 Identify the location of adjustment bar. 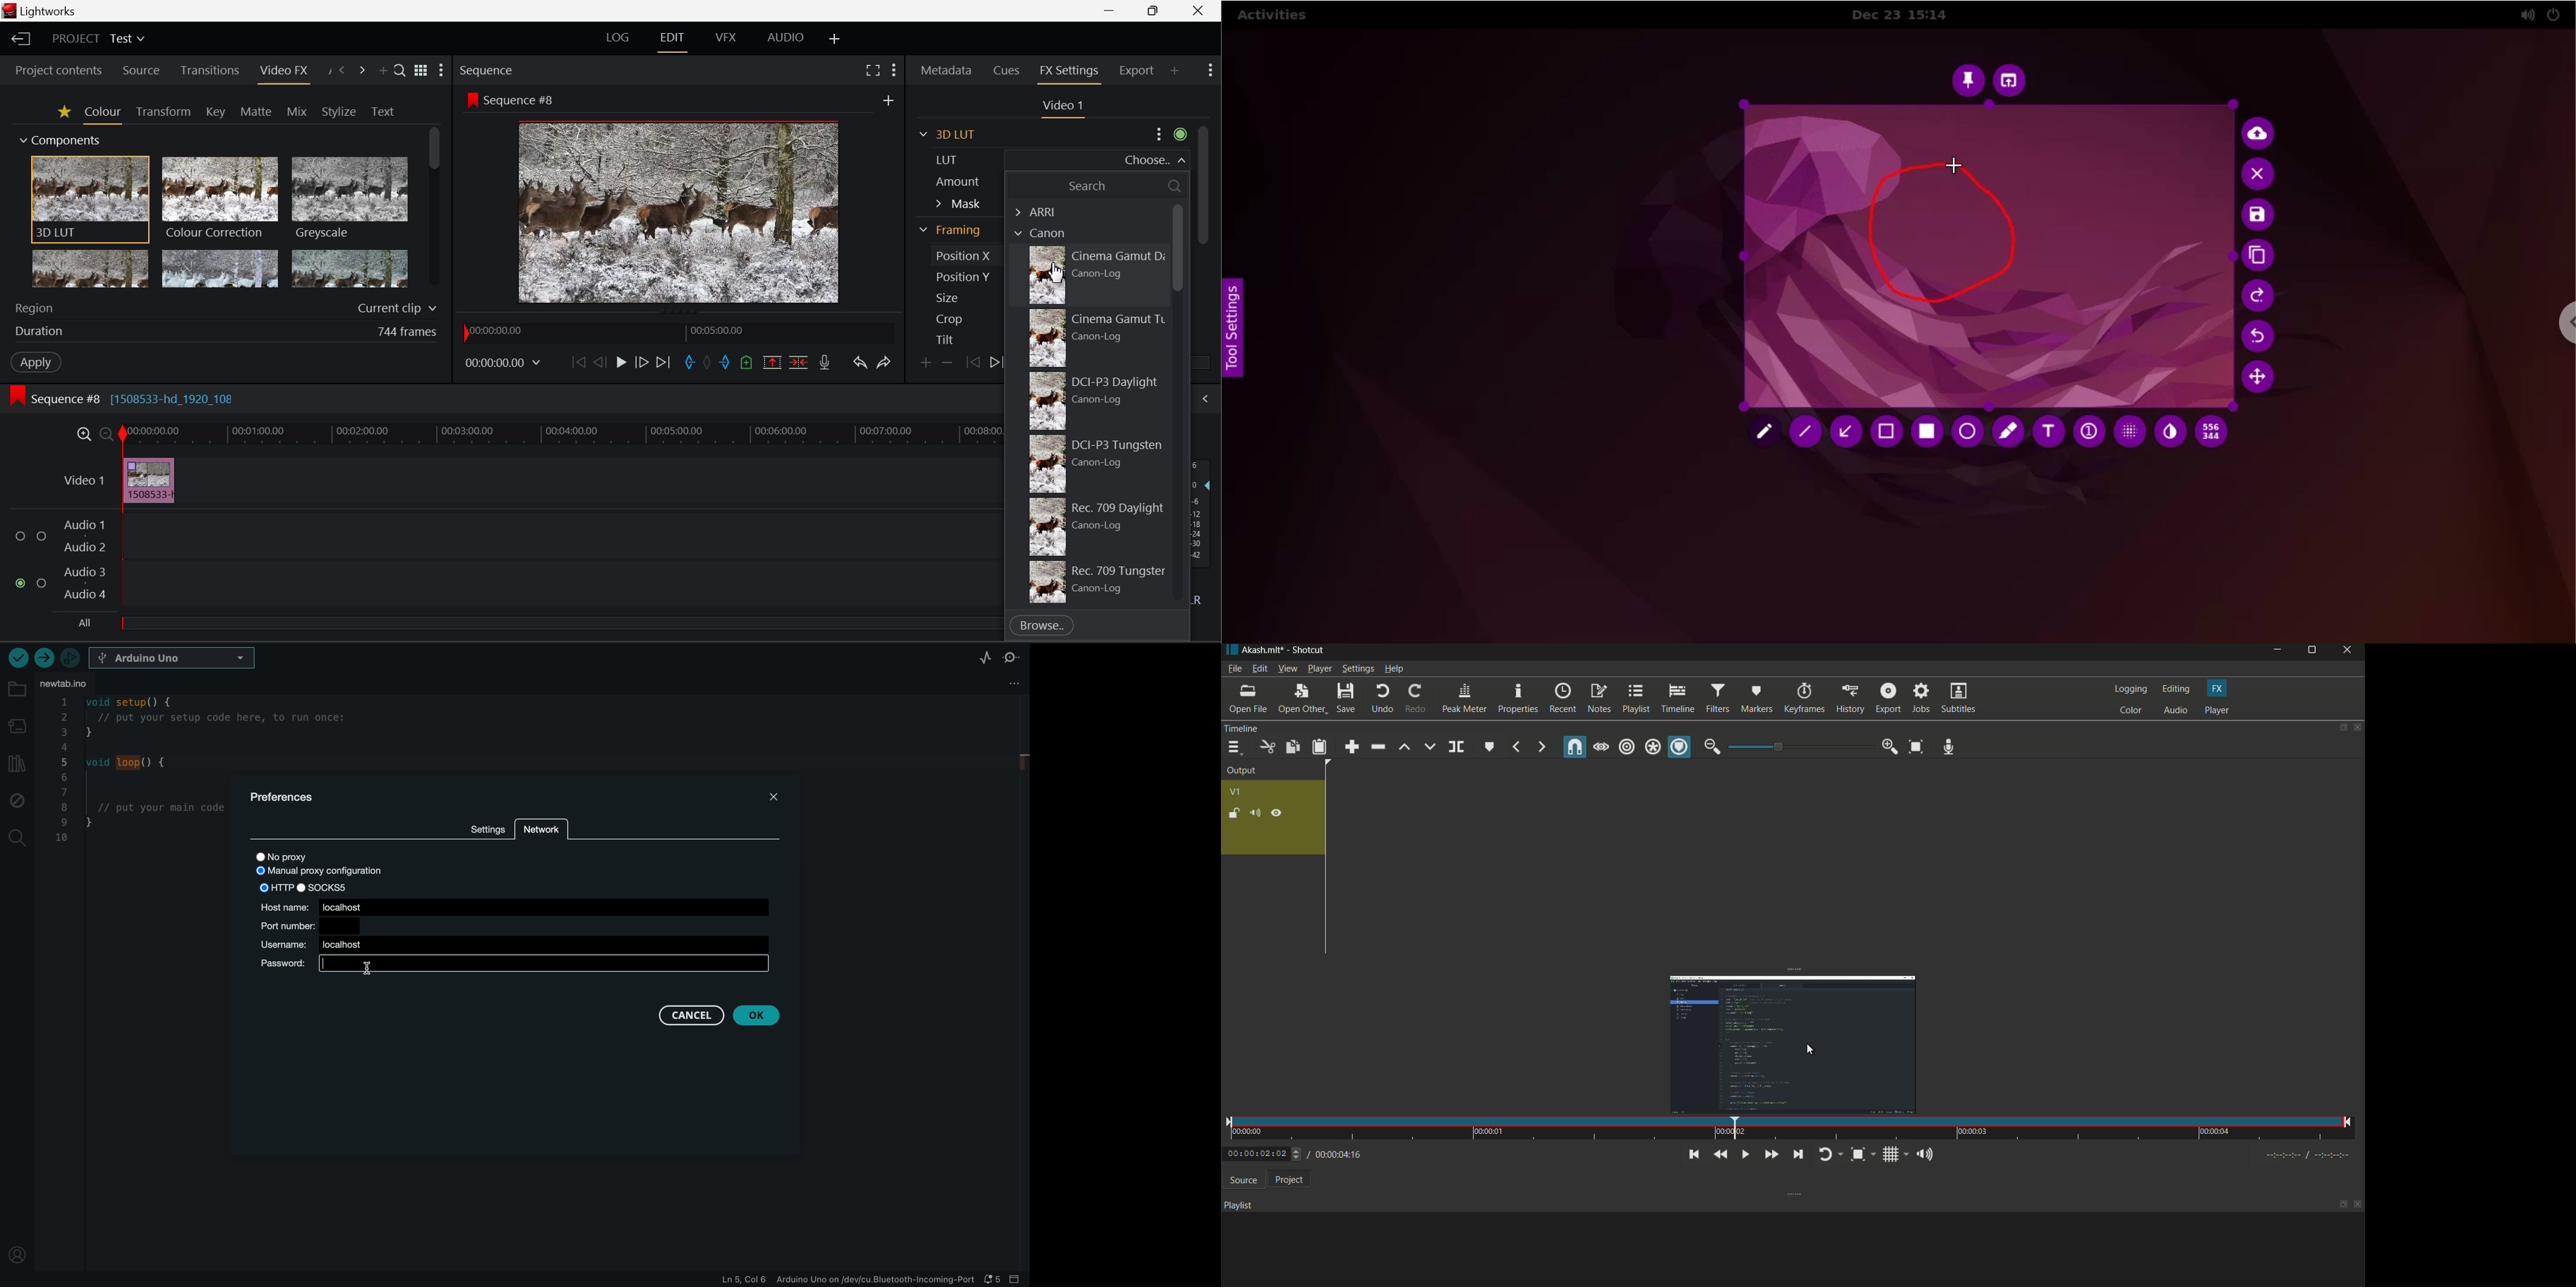
(1799, 747).